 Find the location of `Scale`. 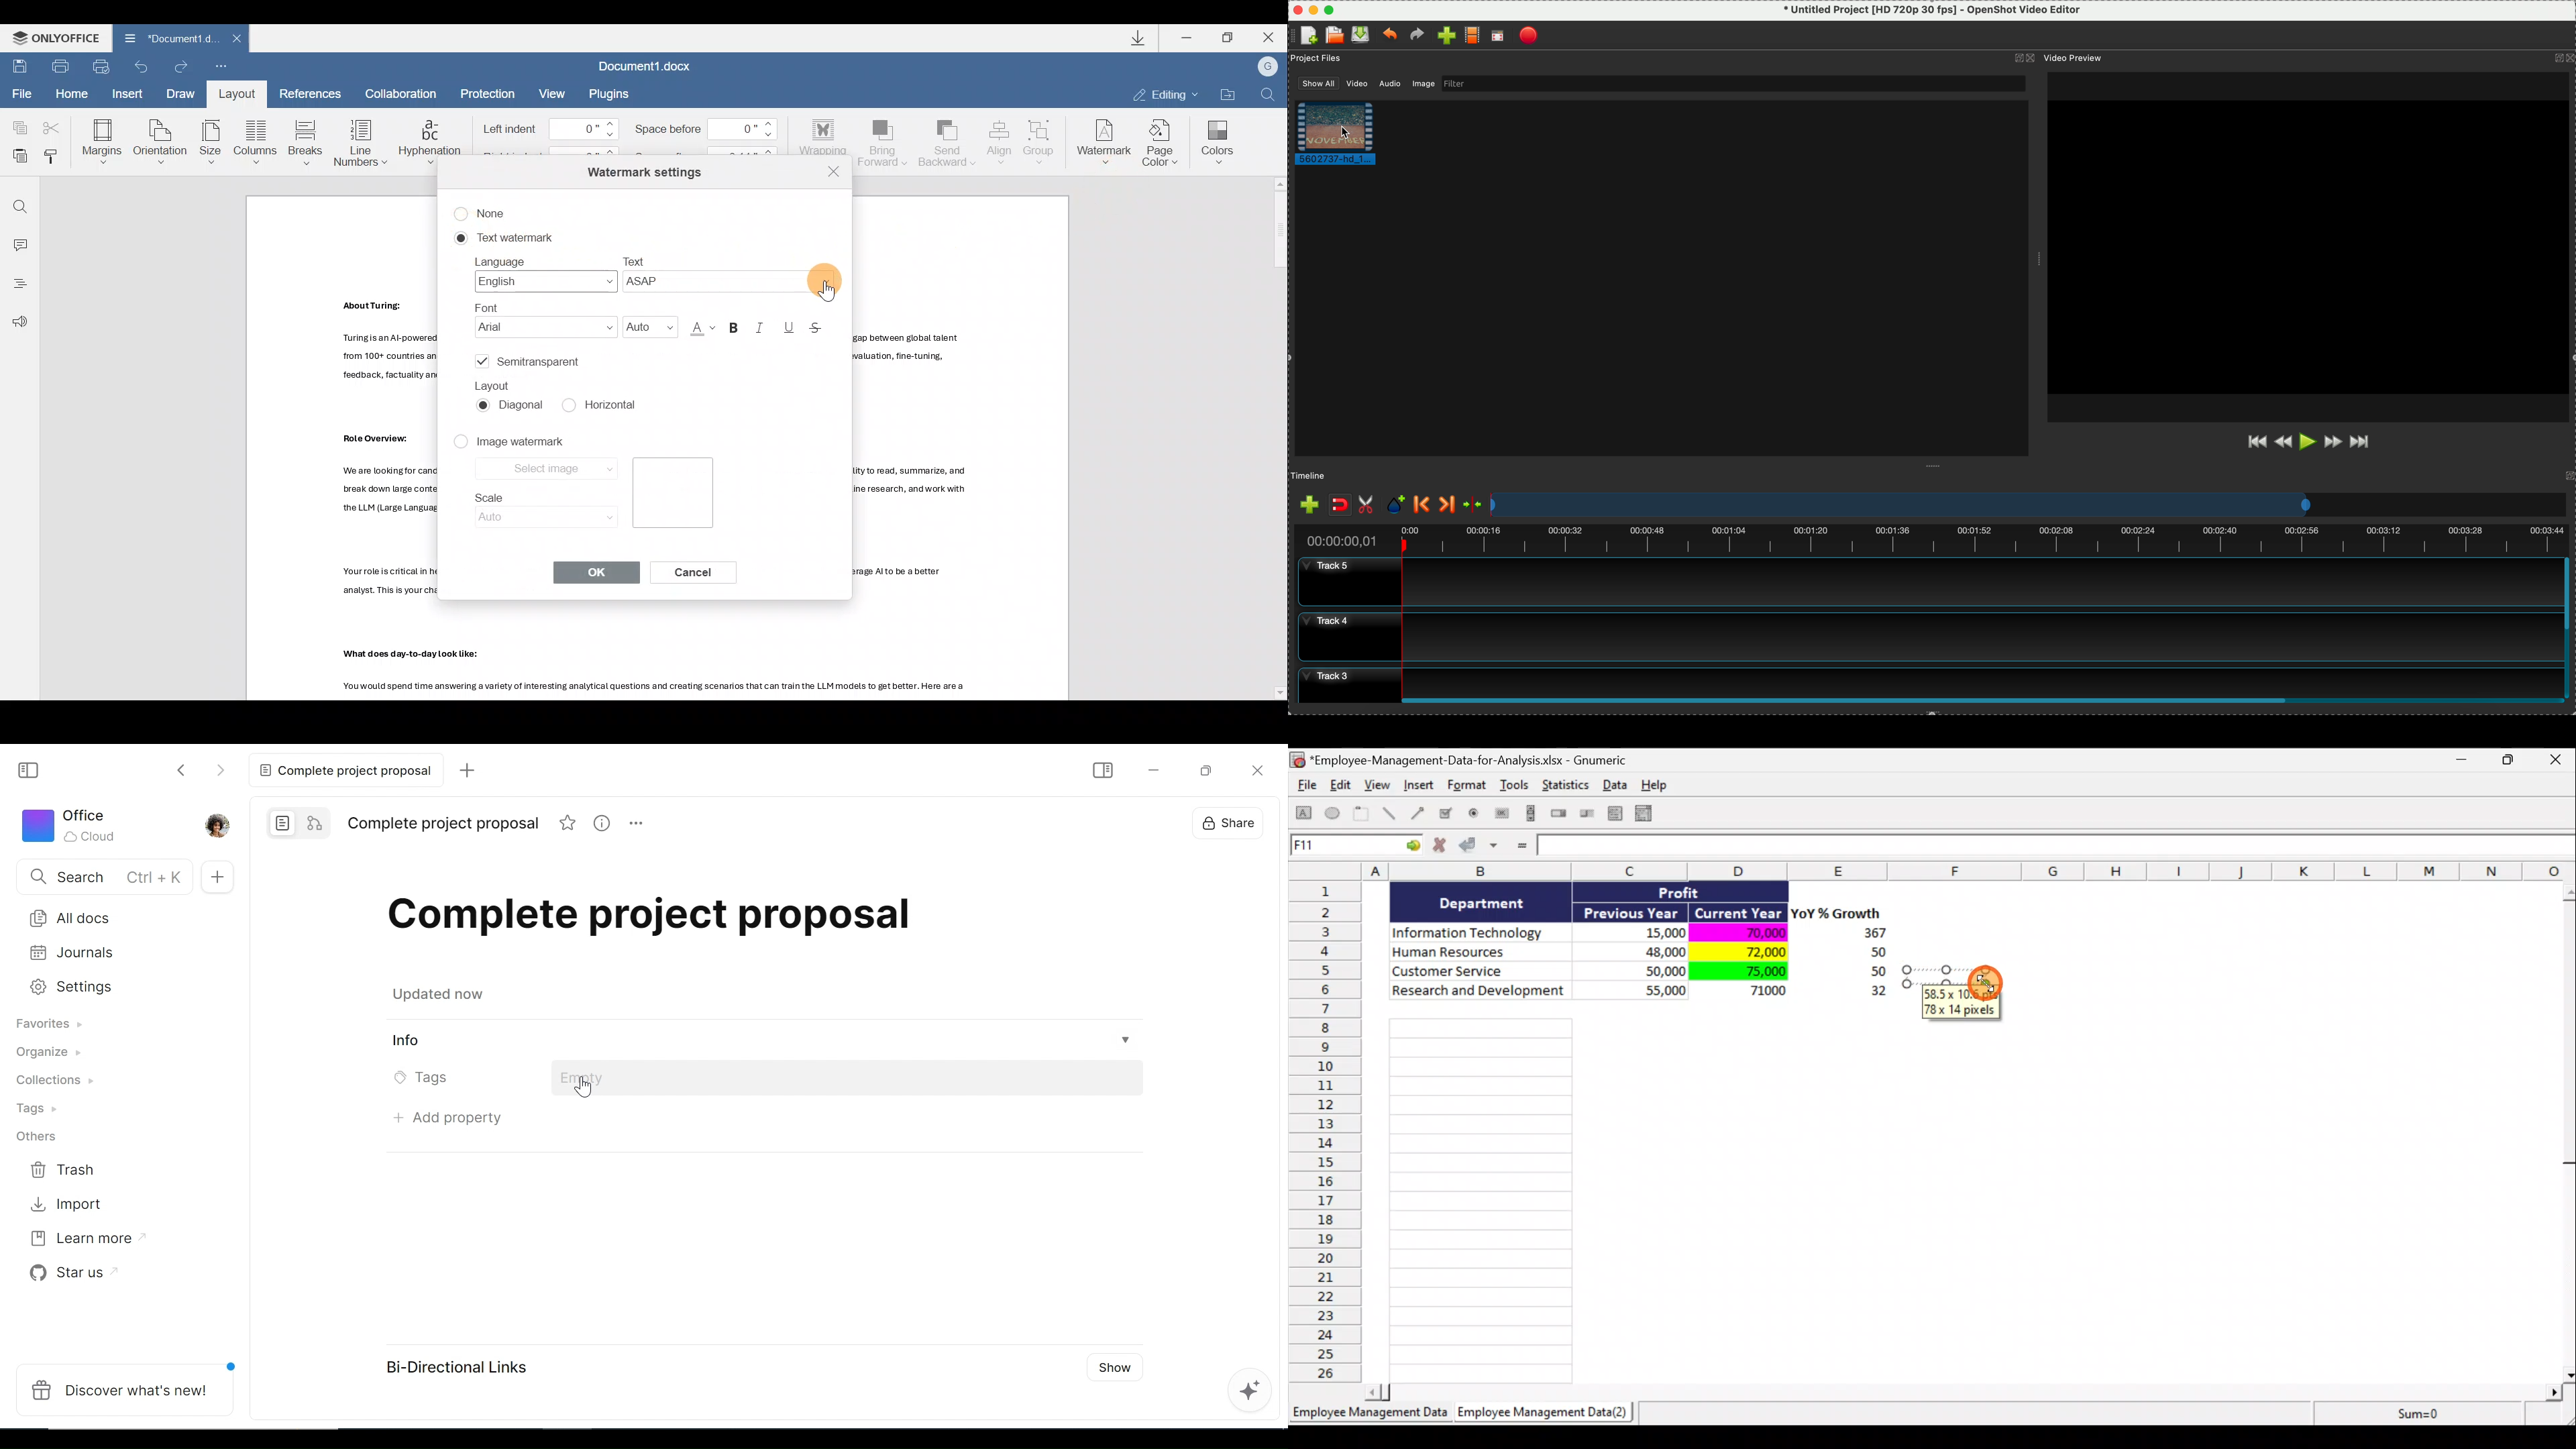

Scale is located at coordinates (537, 509).